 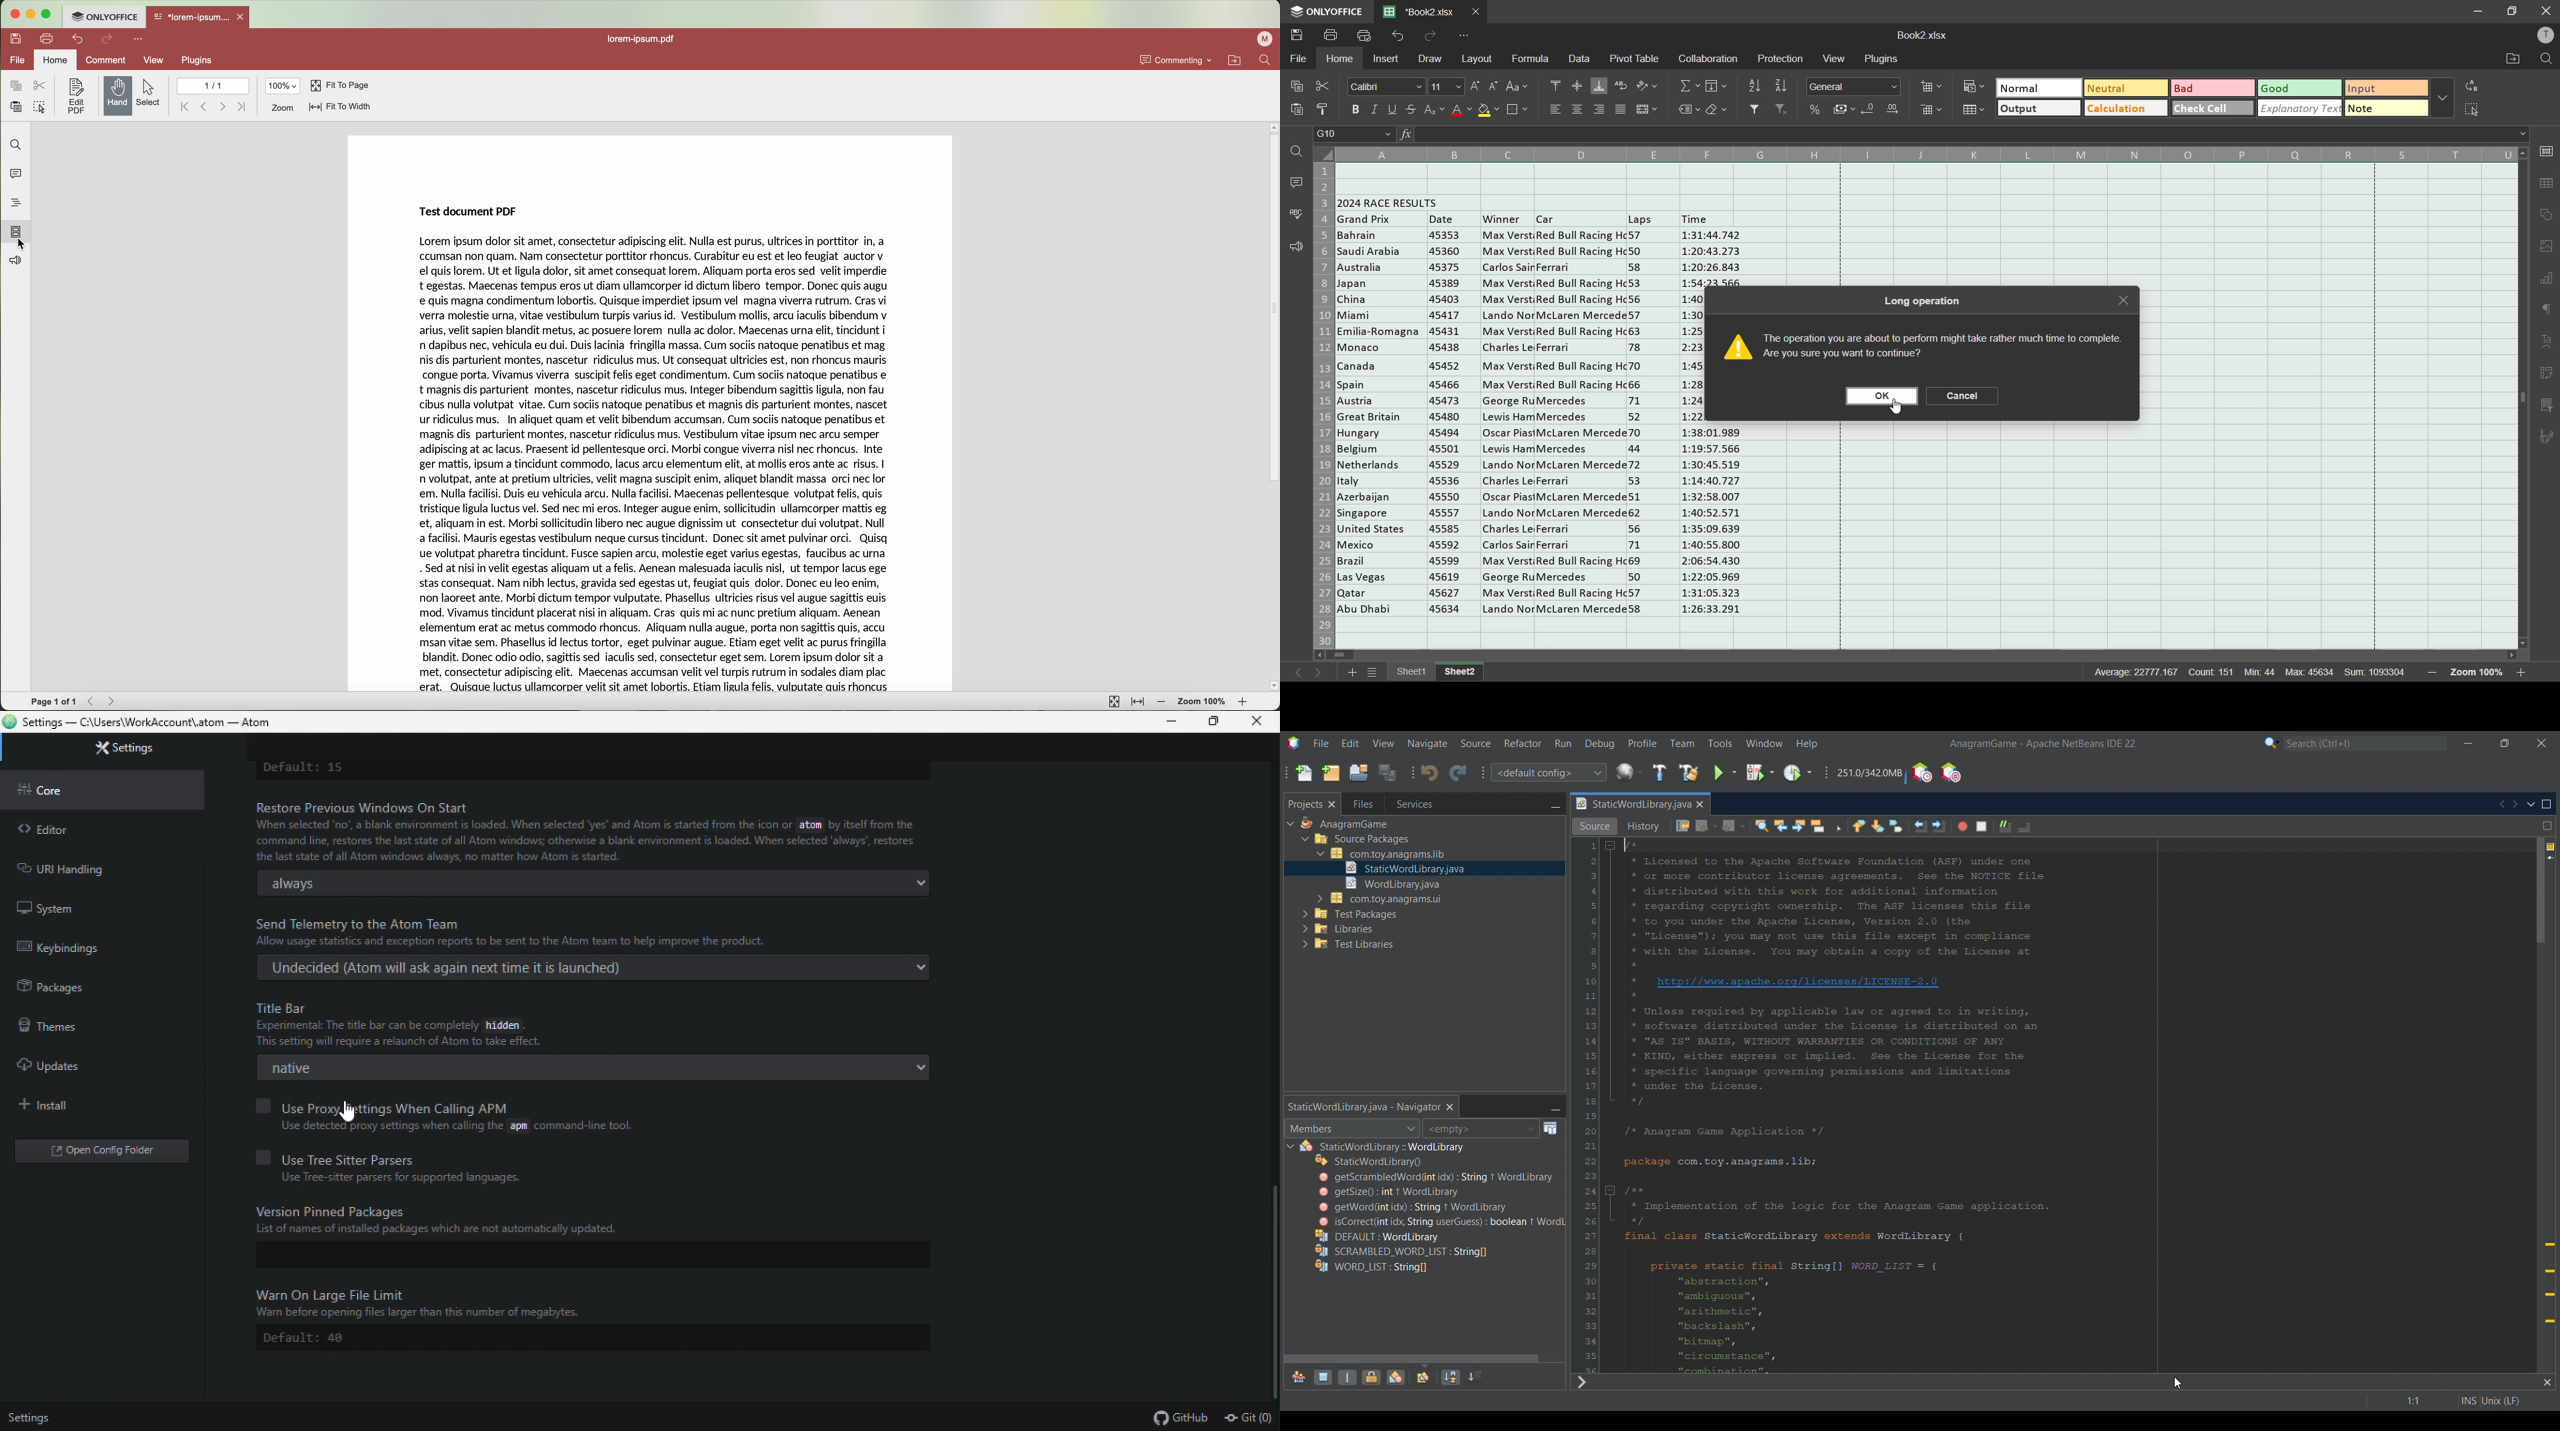 I want to click on bold, so click(x=1357, y=110).